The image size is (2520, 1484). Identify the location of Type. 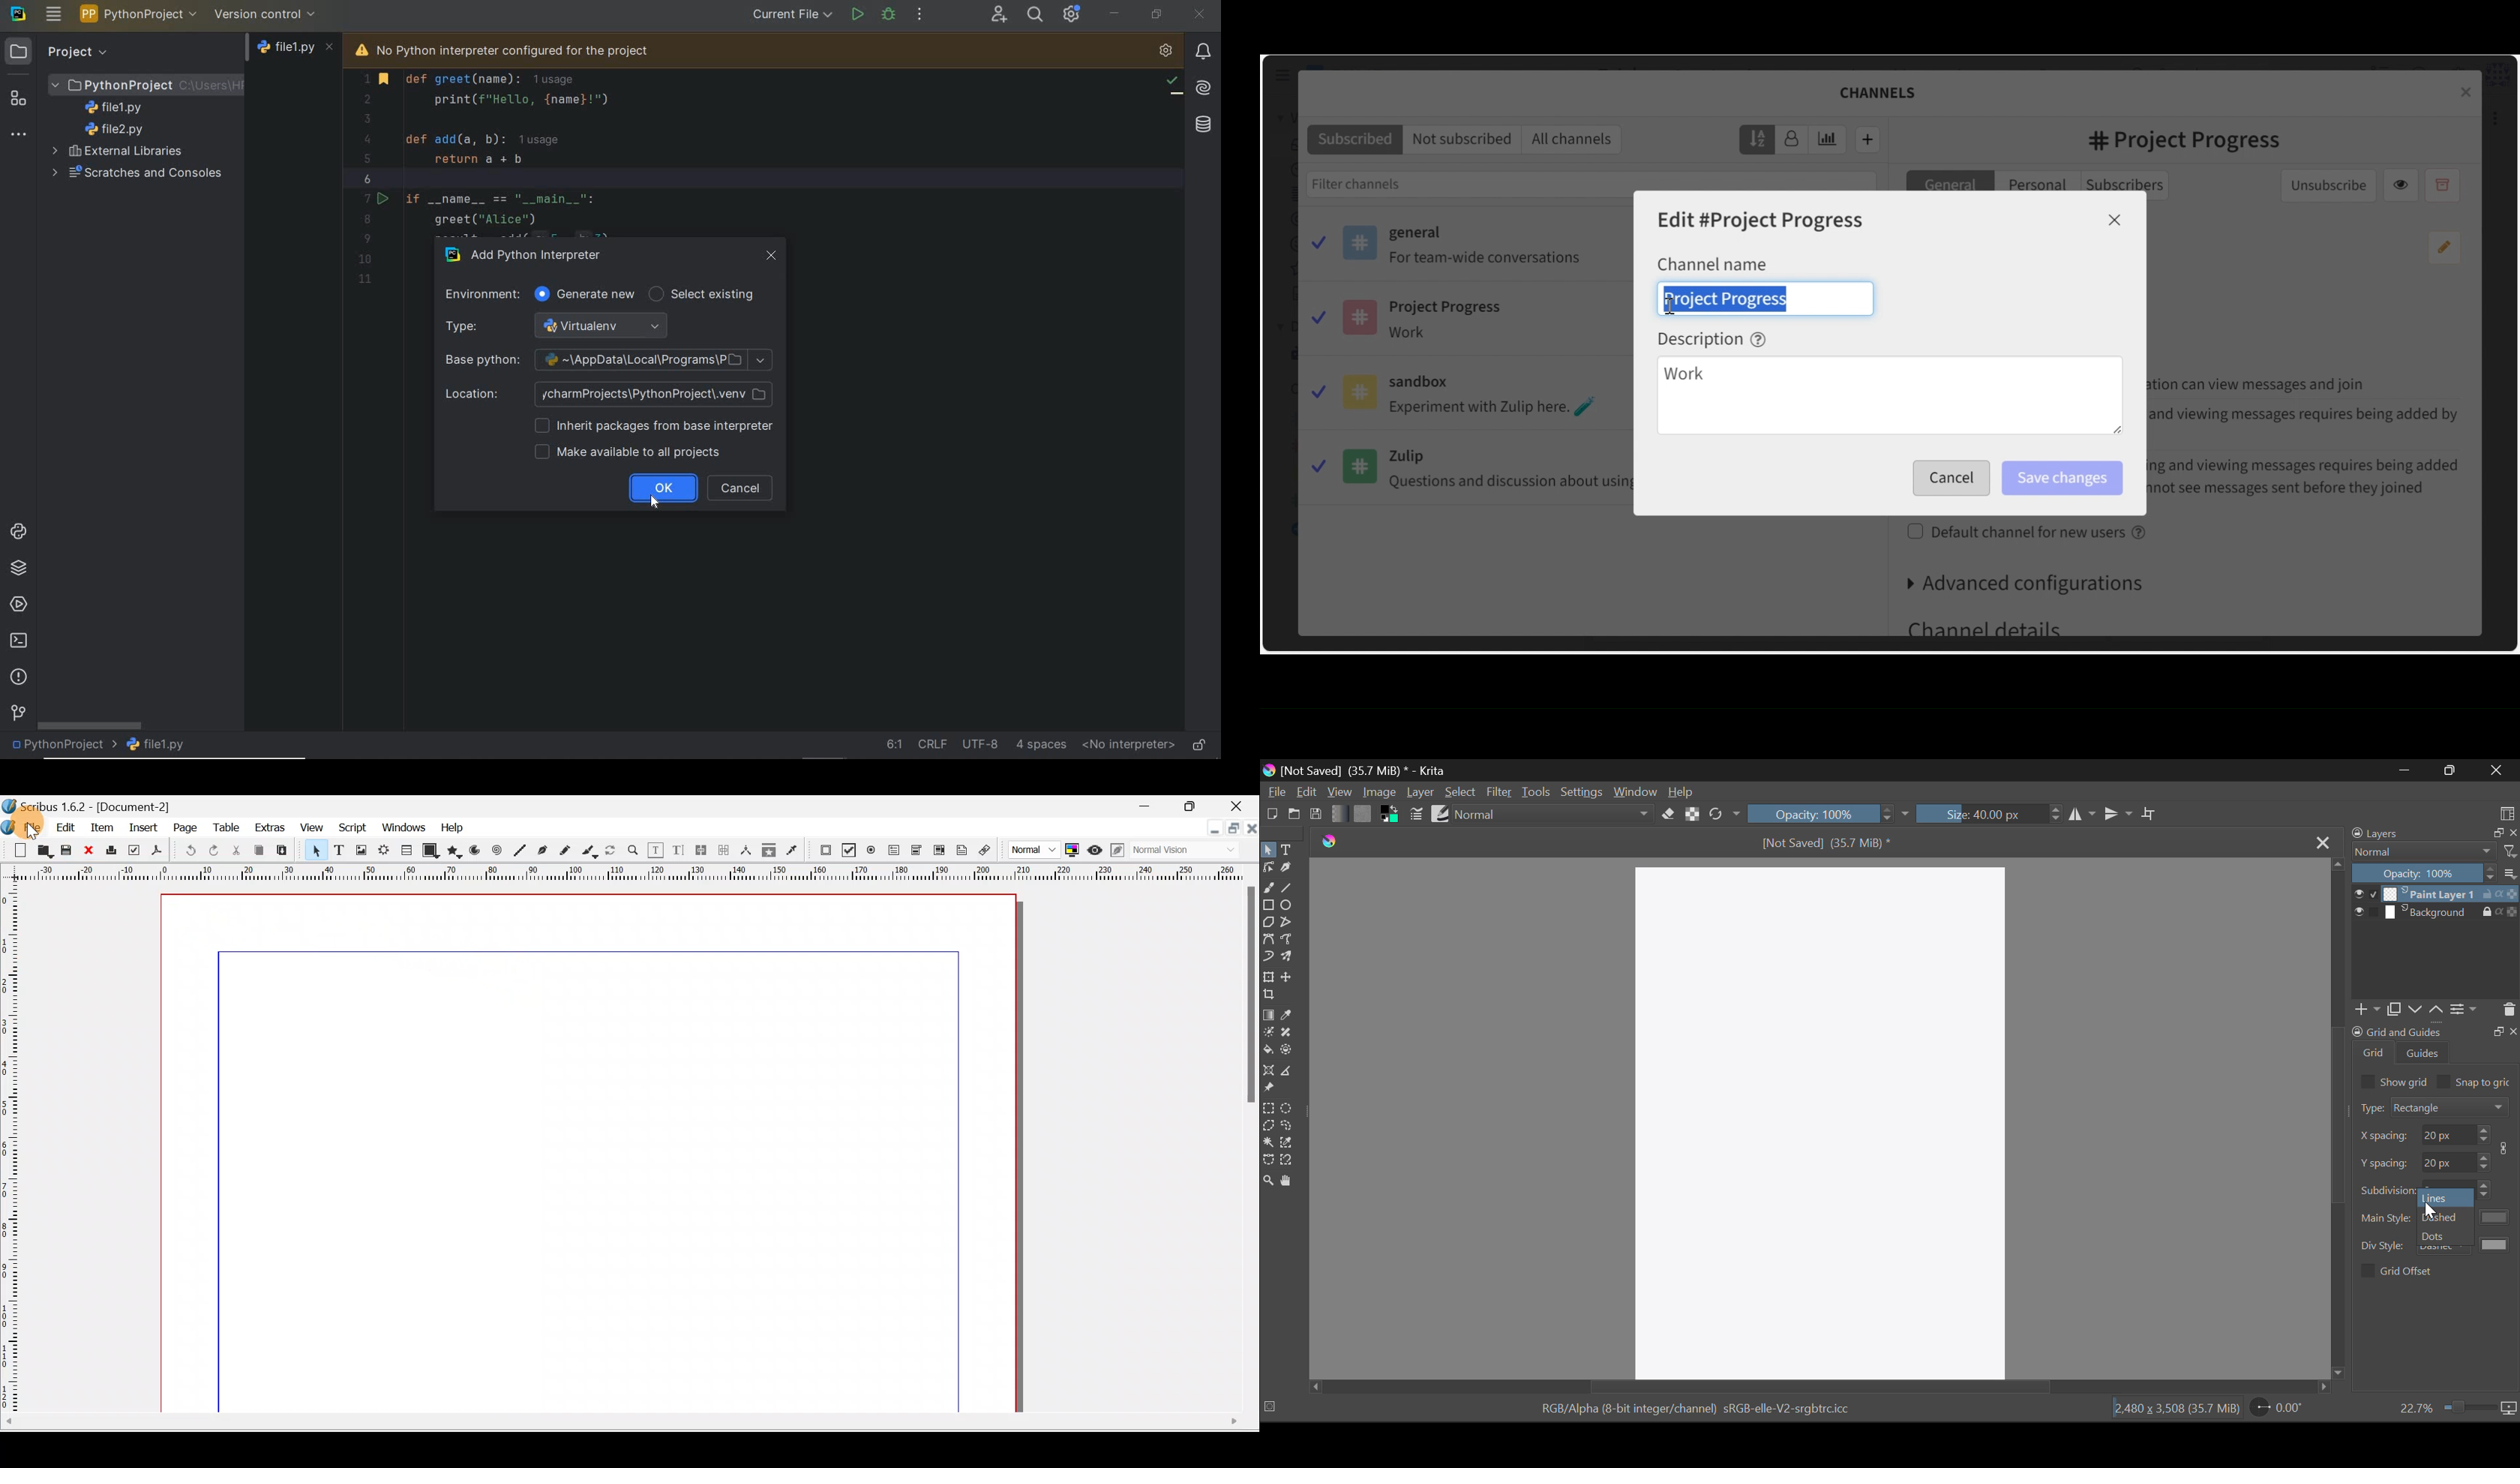
(563, 326).